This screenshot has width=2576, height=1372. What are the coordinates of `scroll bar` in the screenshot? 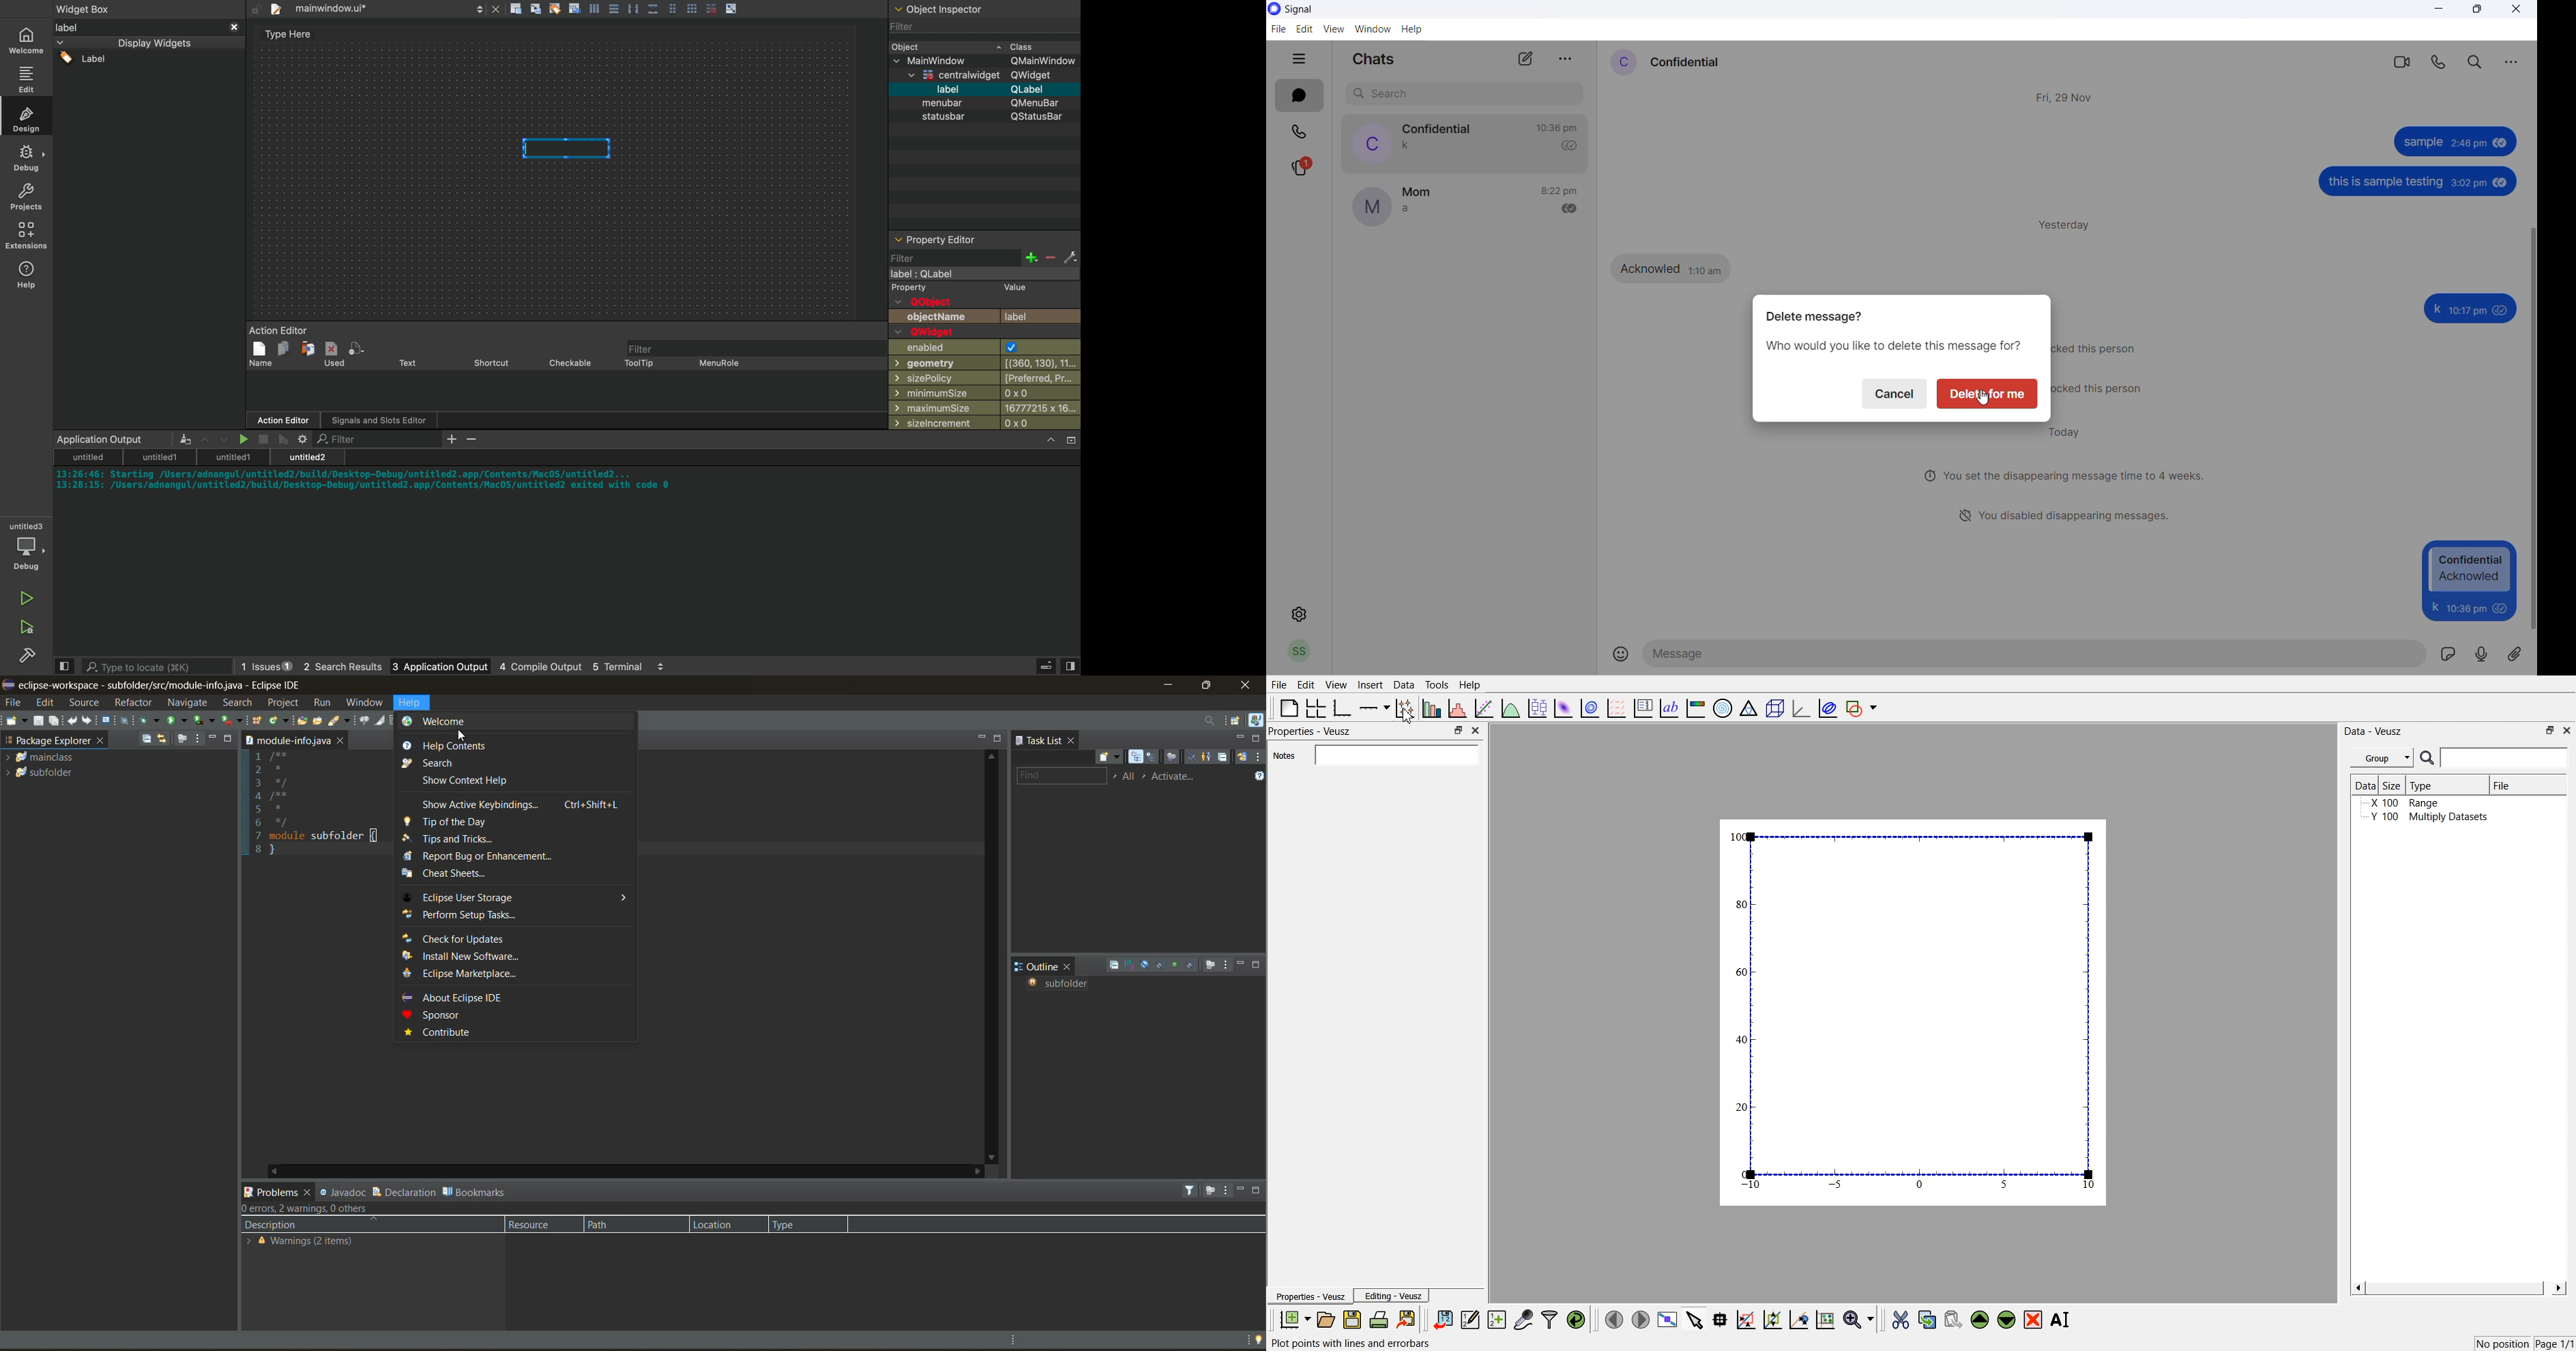 It's located at (2530, 428).